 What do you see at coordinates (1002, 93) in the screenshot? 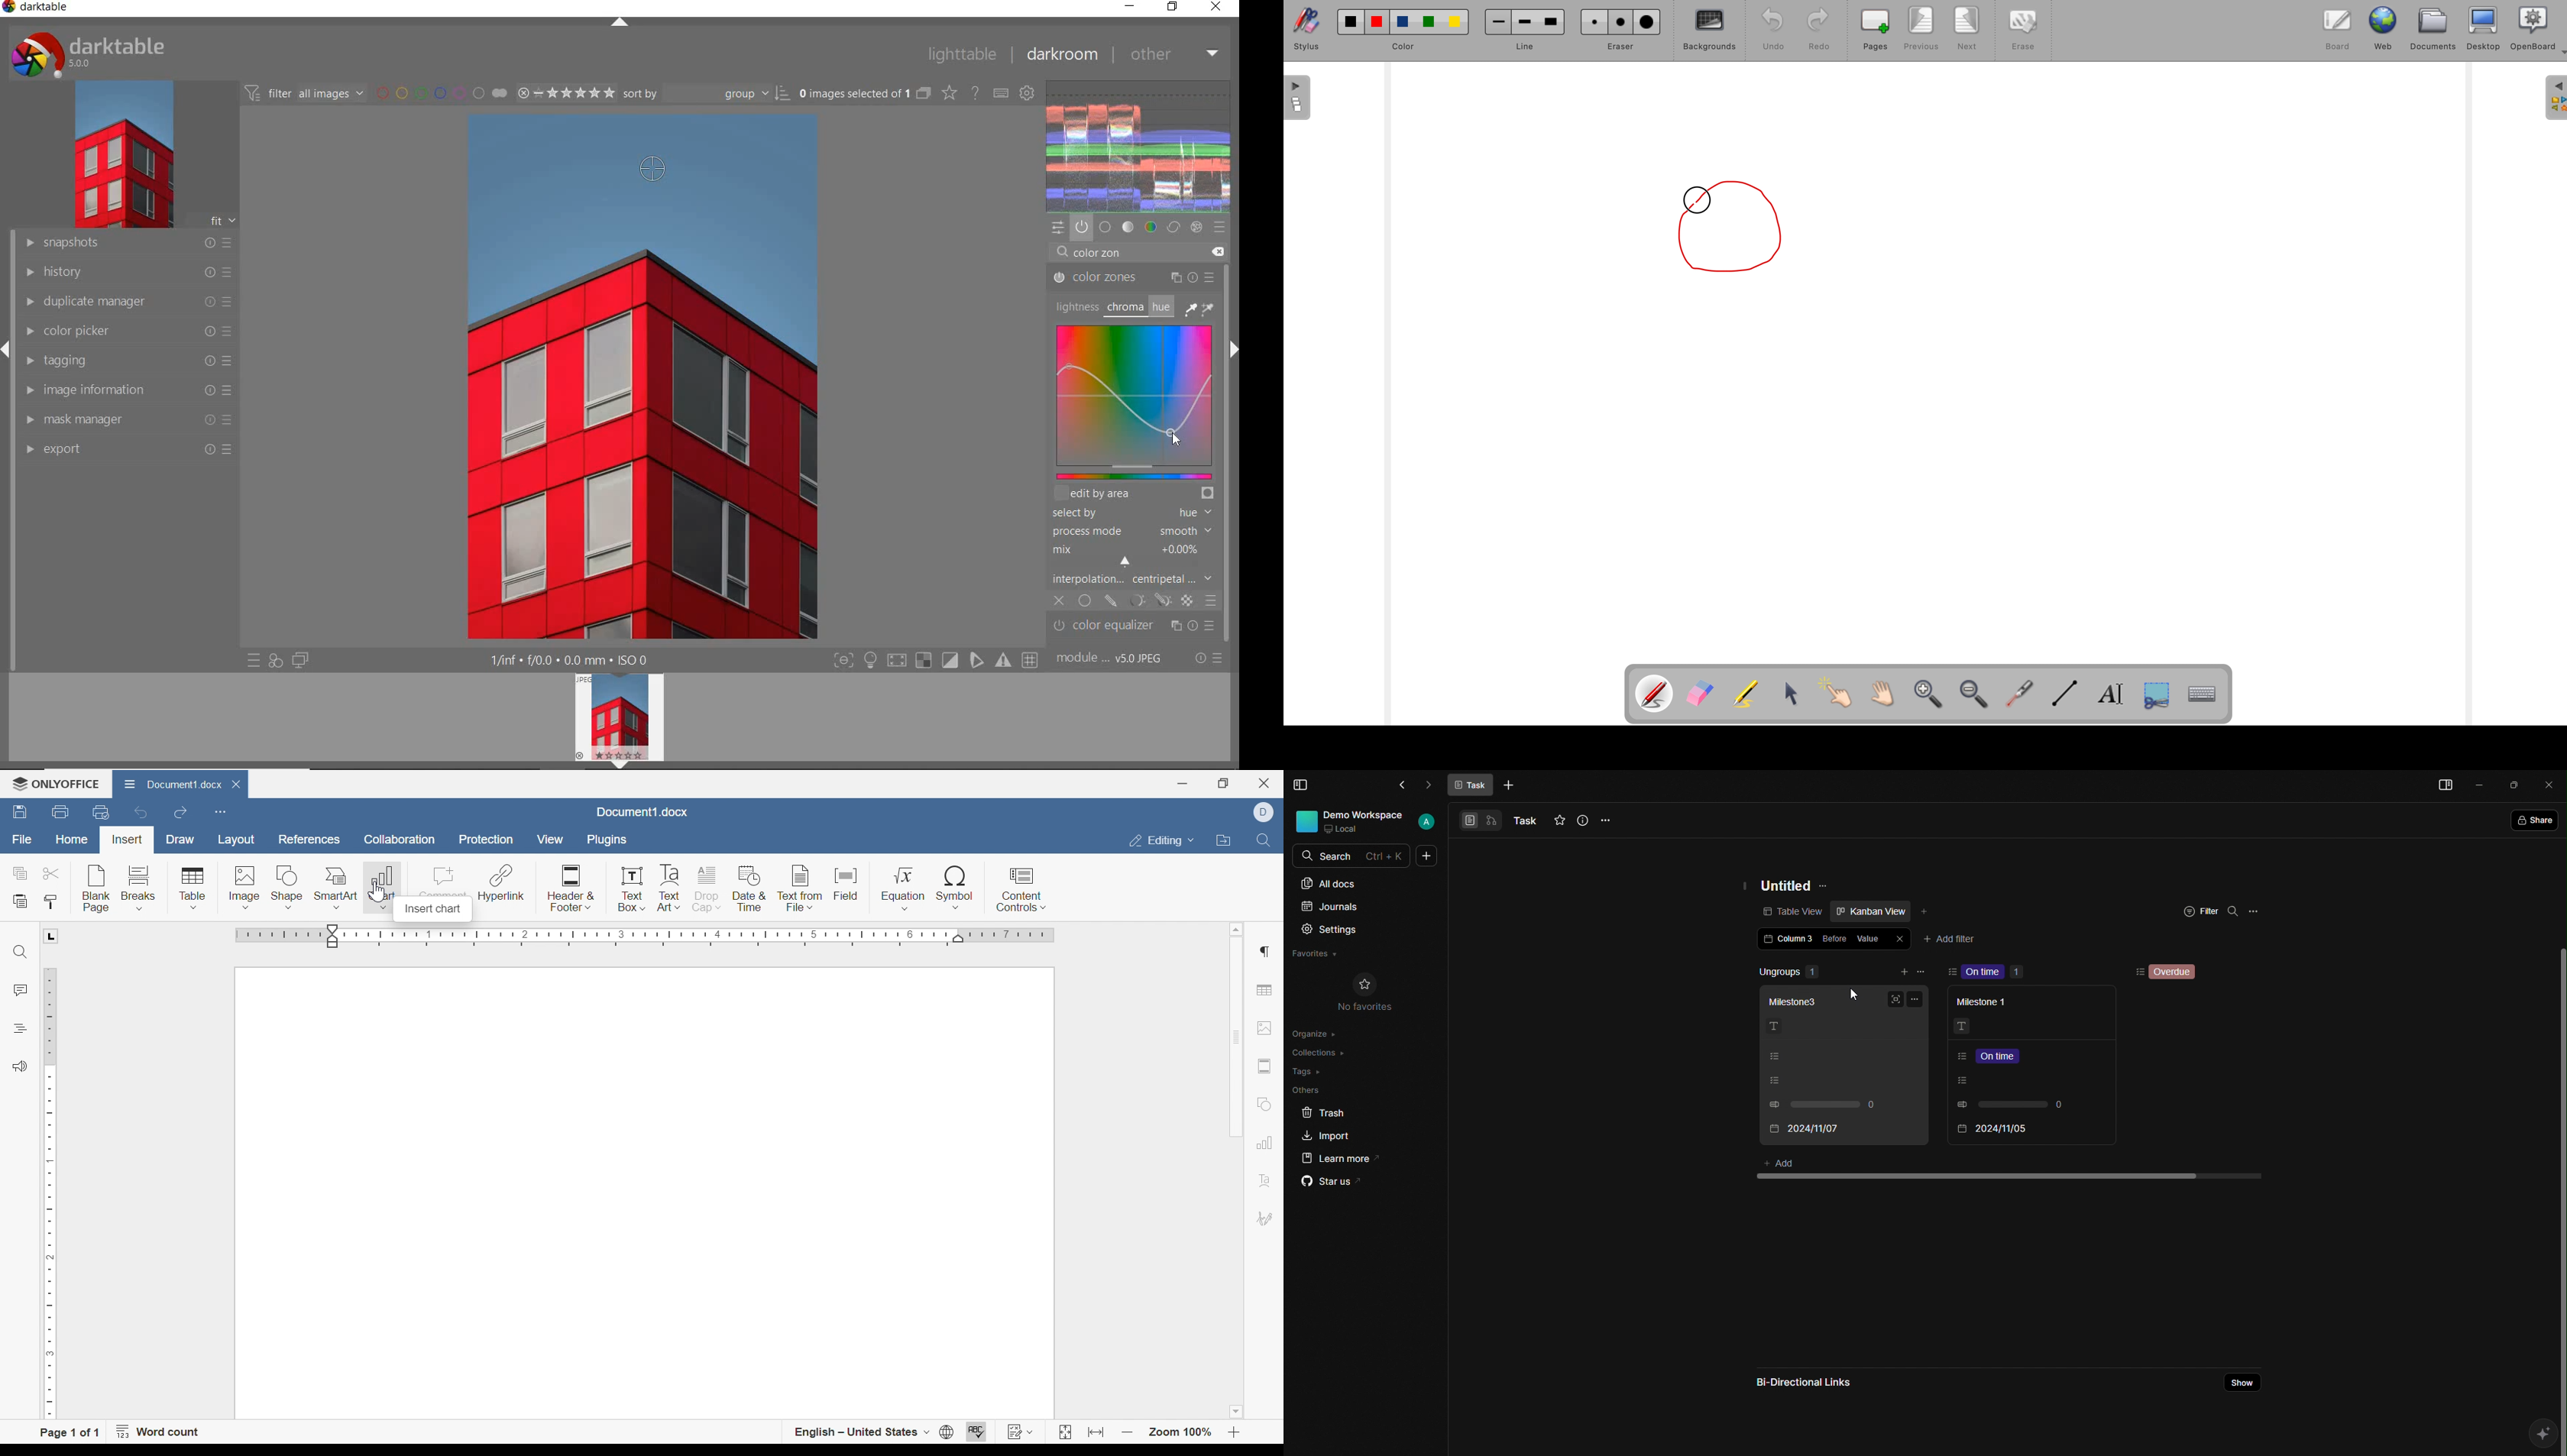
I see `define keyboard shortcuts` at bounding box center [1002, 93].